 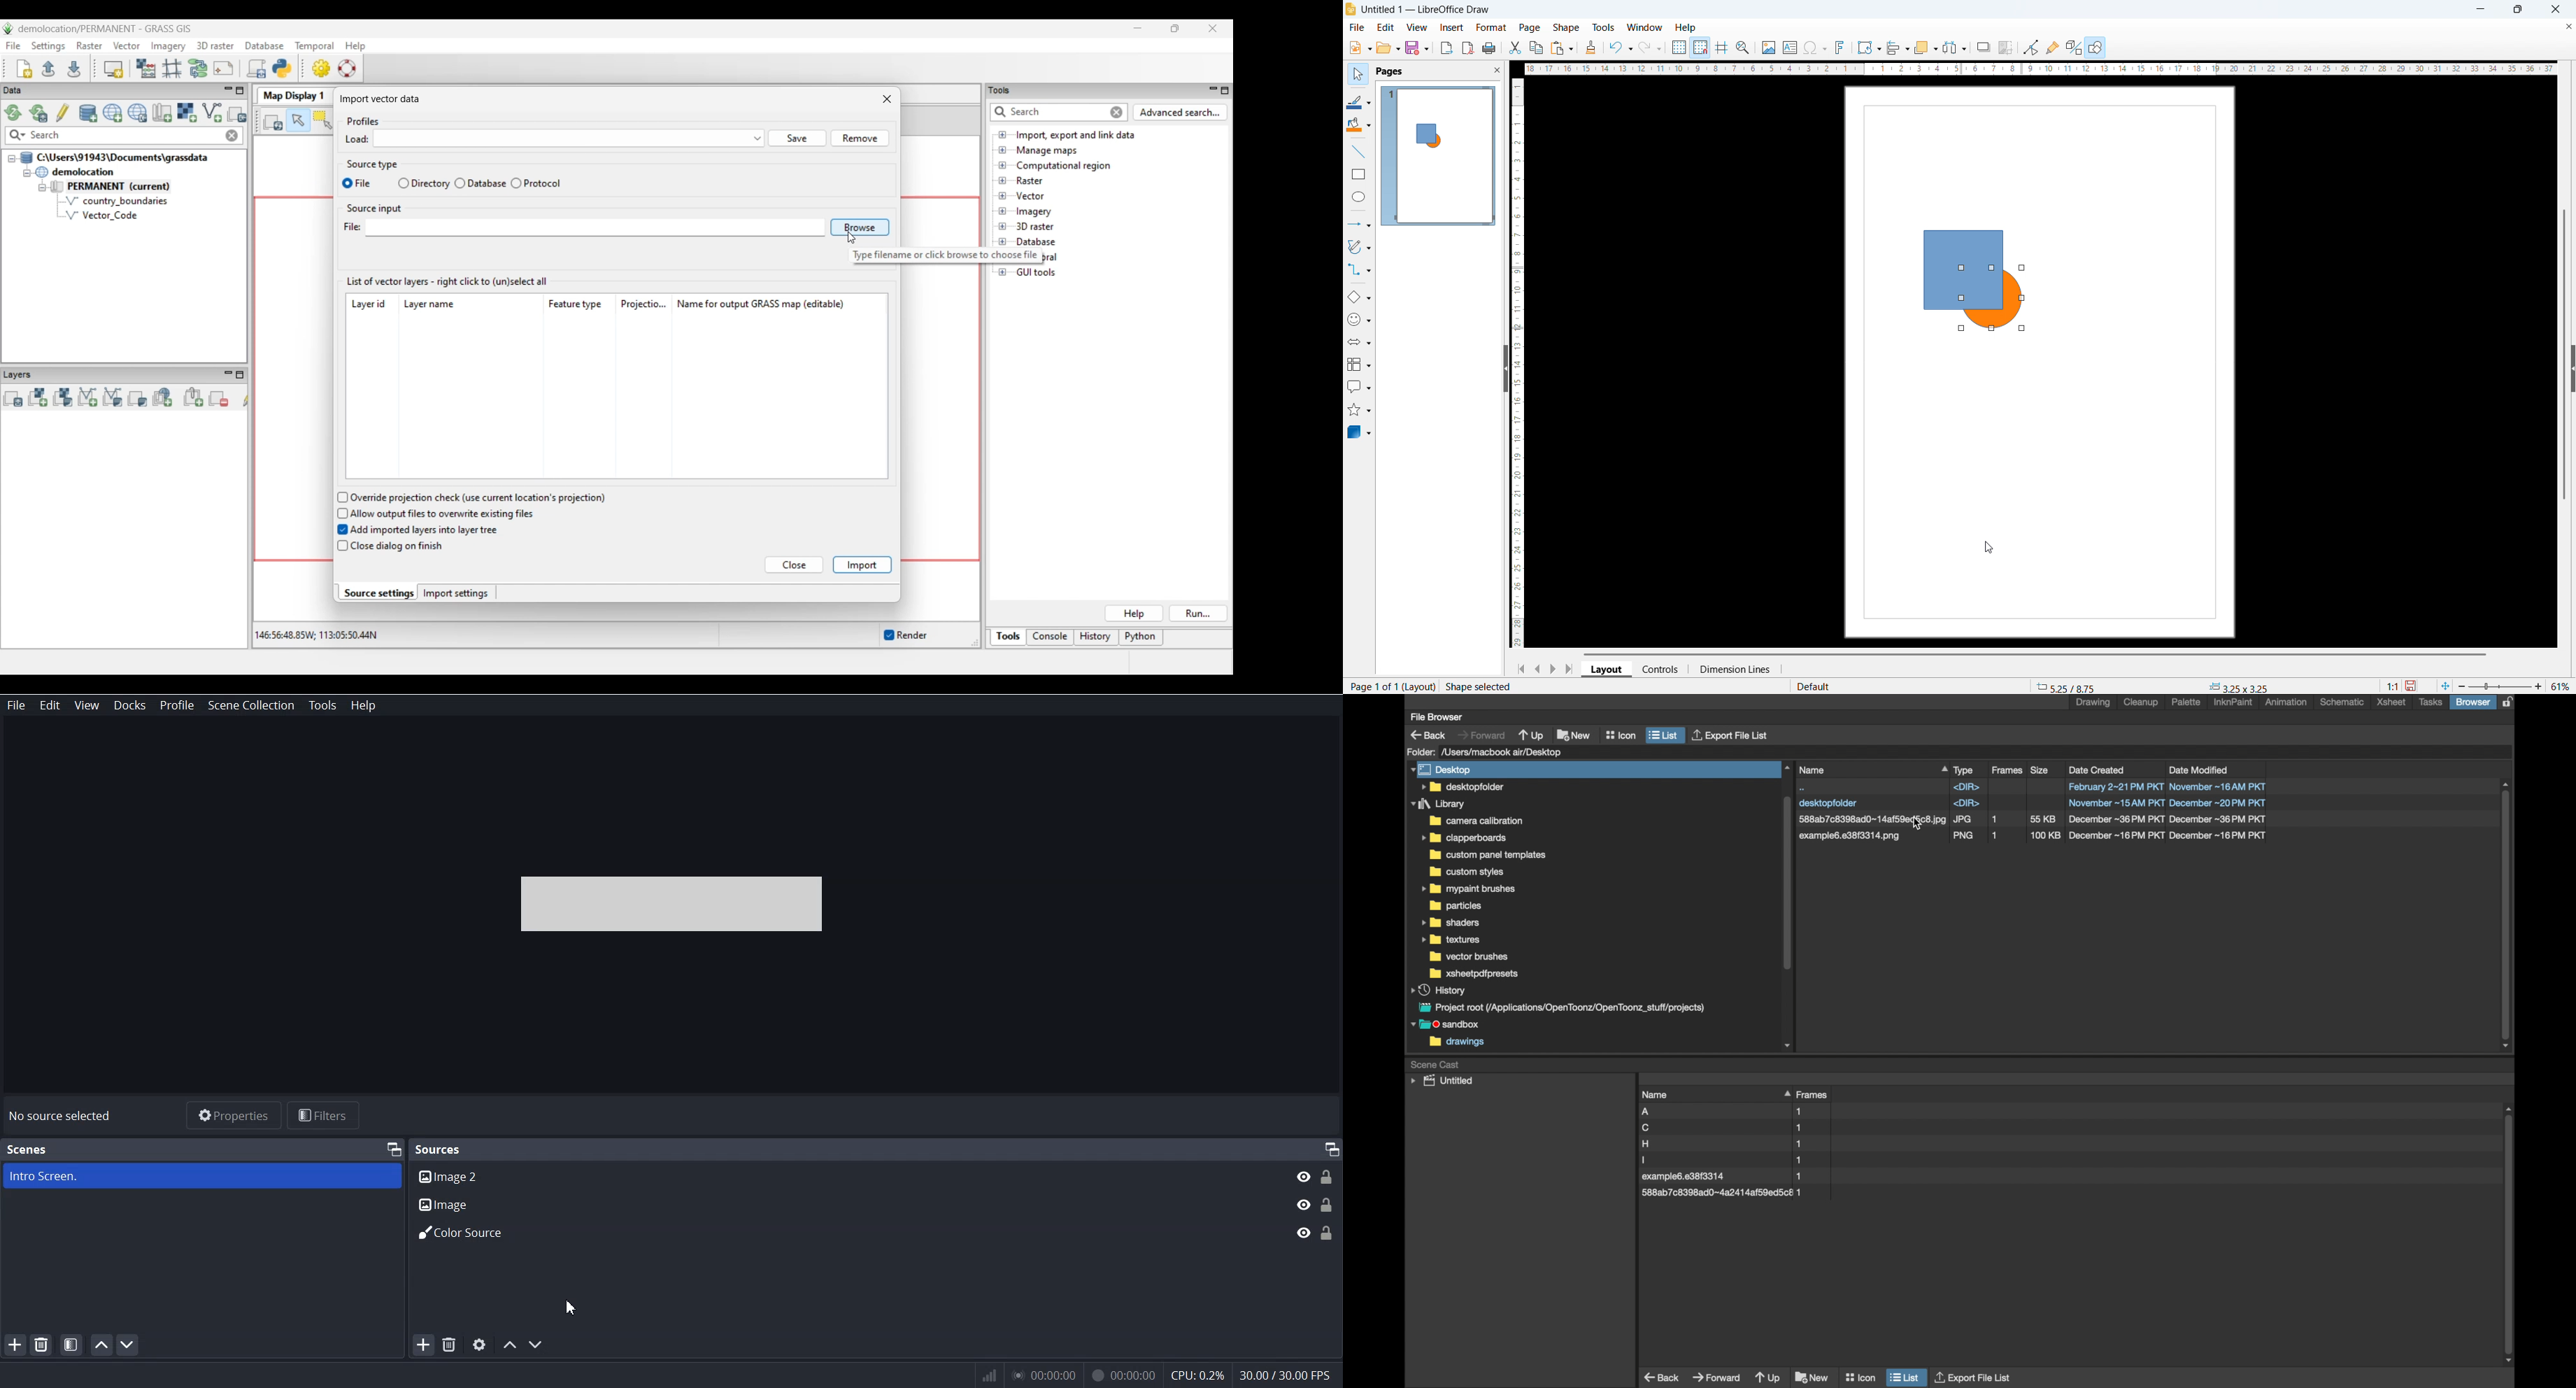 I want to click on Page , so click(x=1529, y=28).